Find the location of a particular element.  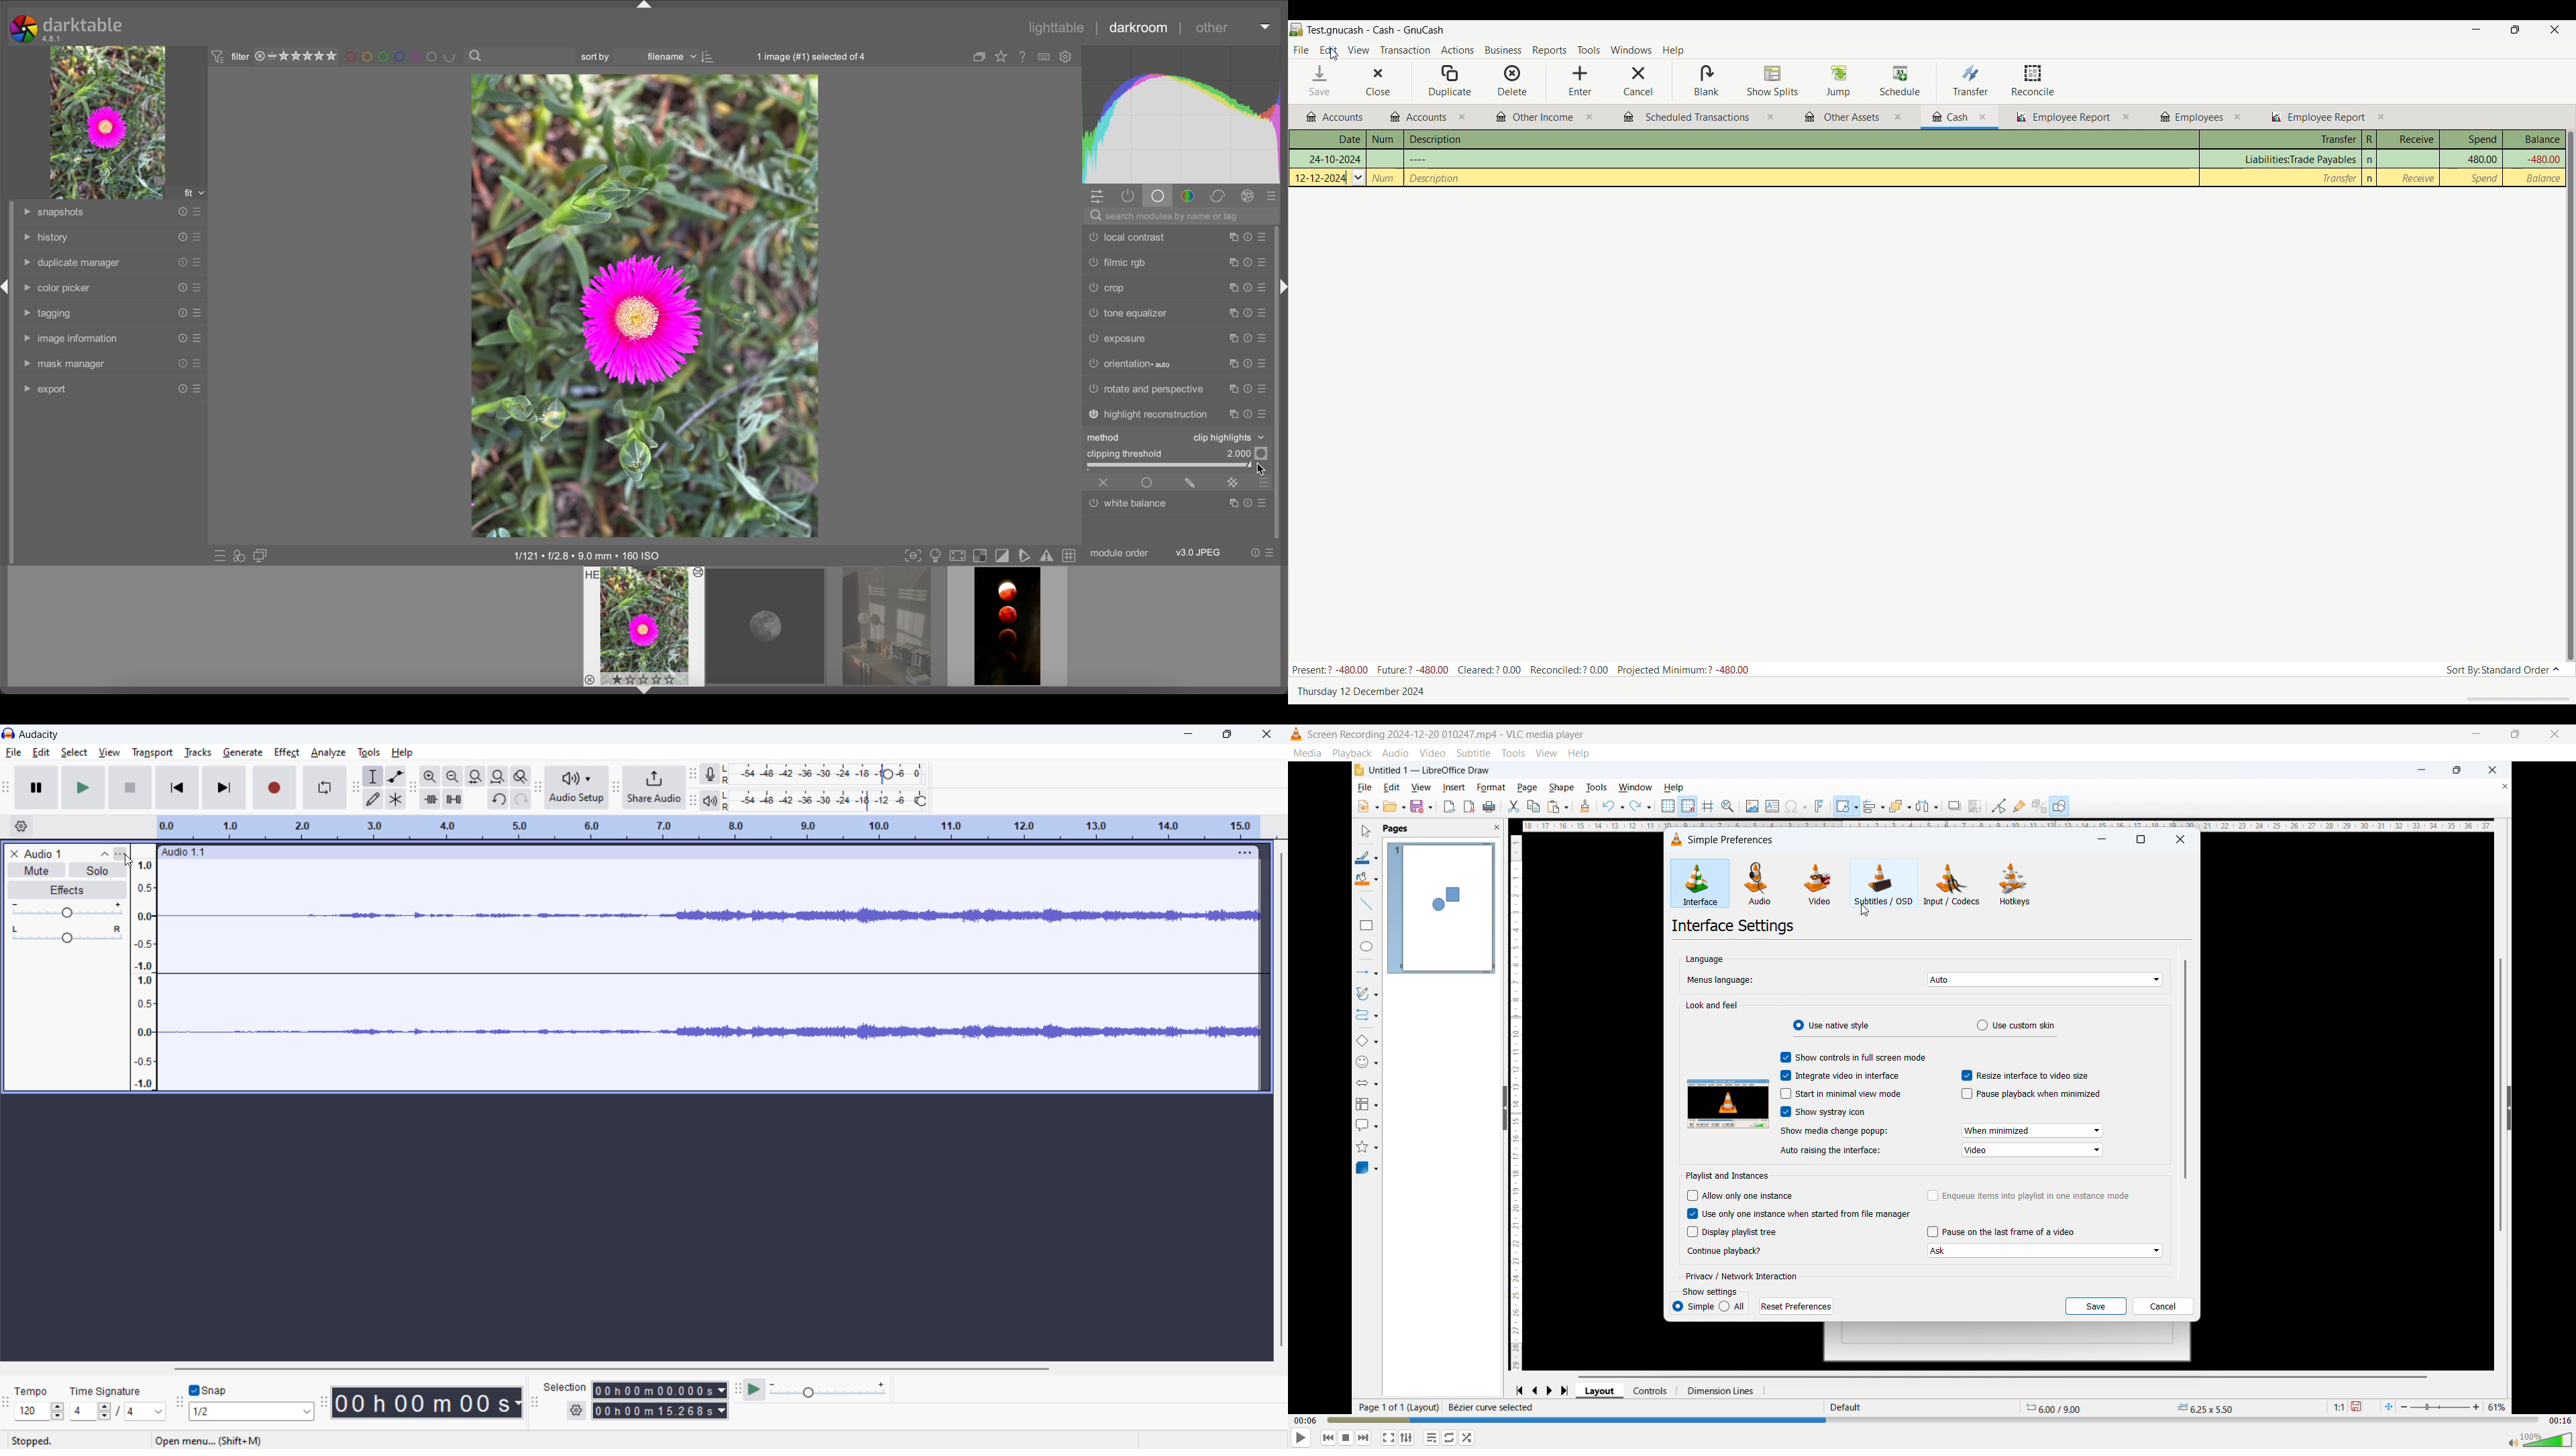

zoom in is located at coordinates (429, 775).